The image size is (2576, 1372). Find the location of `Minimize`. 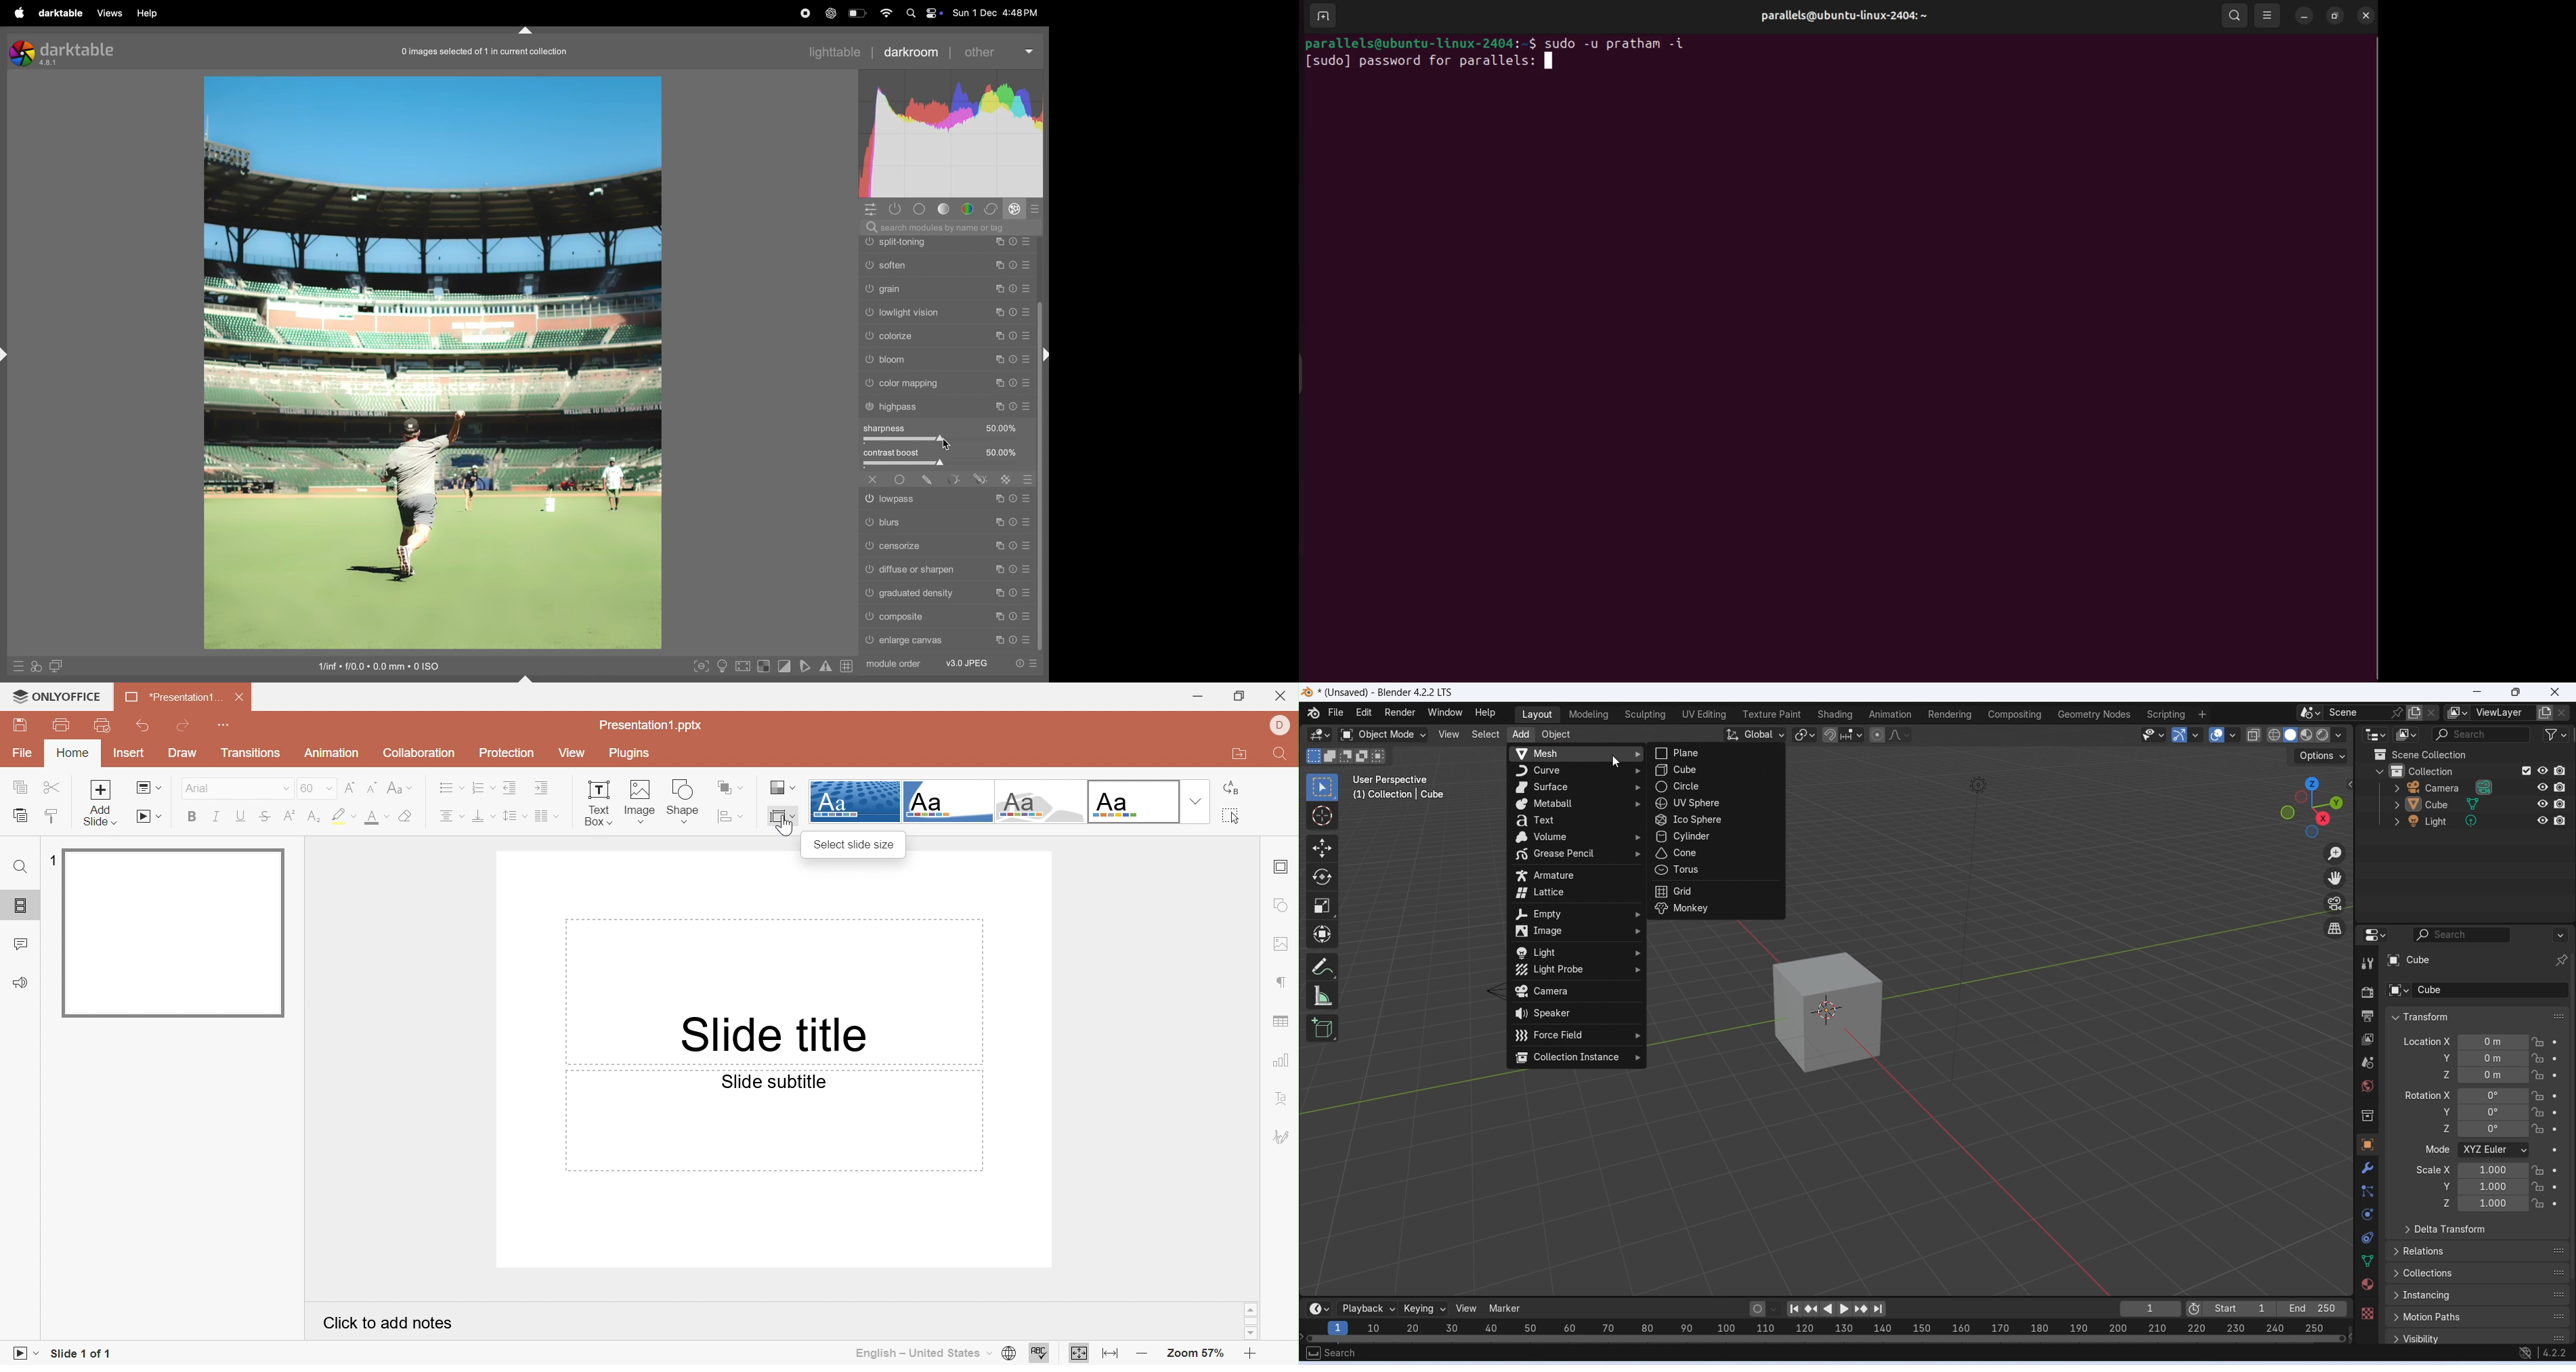

Minimize is located at coordinates (2475, 692).